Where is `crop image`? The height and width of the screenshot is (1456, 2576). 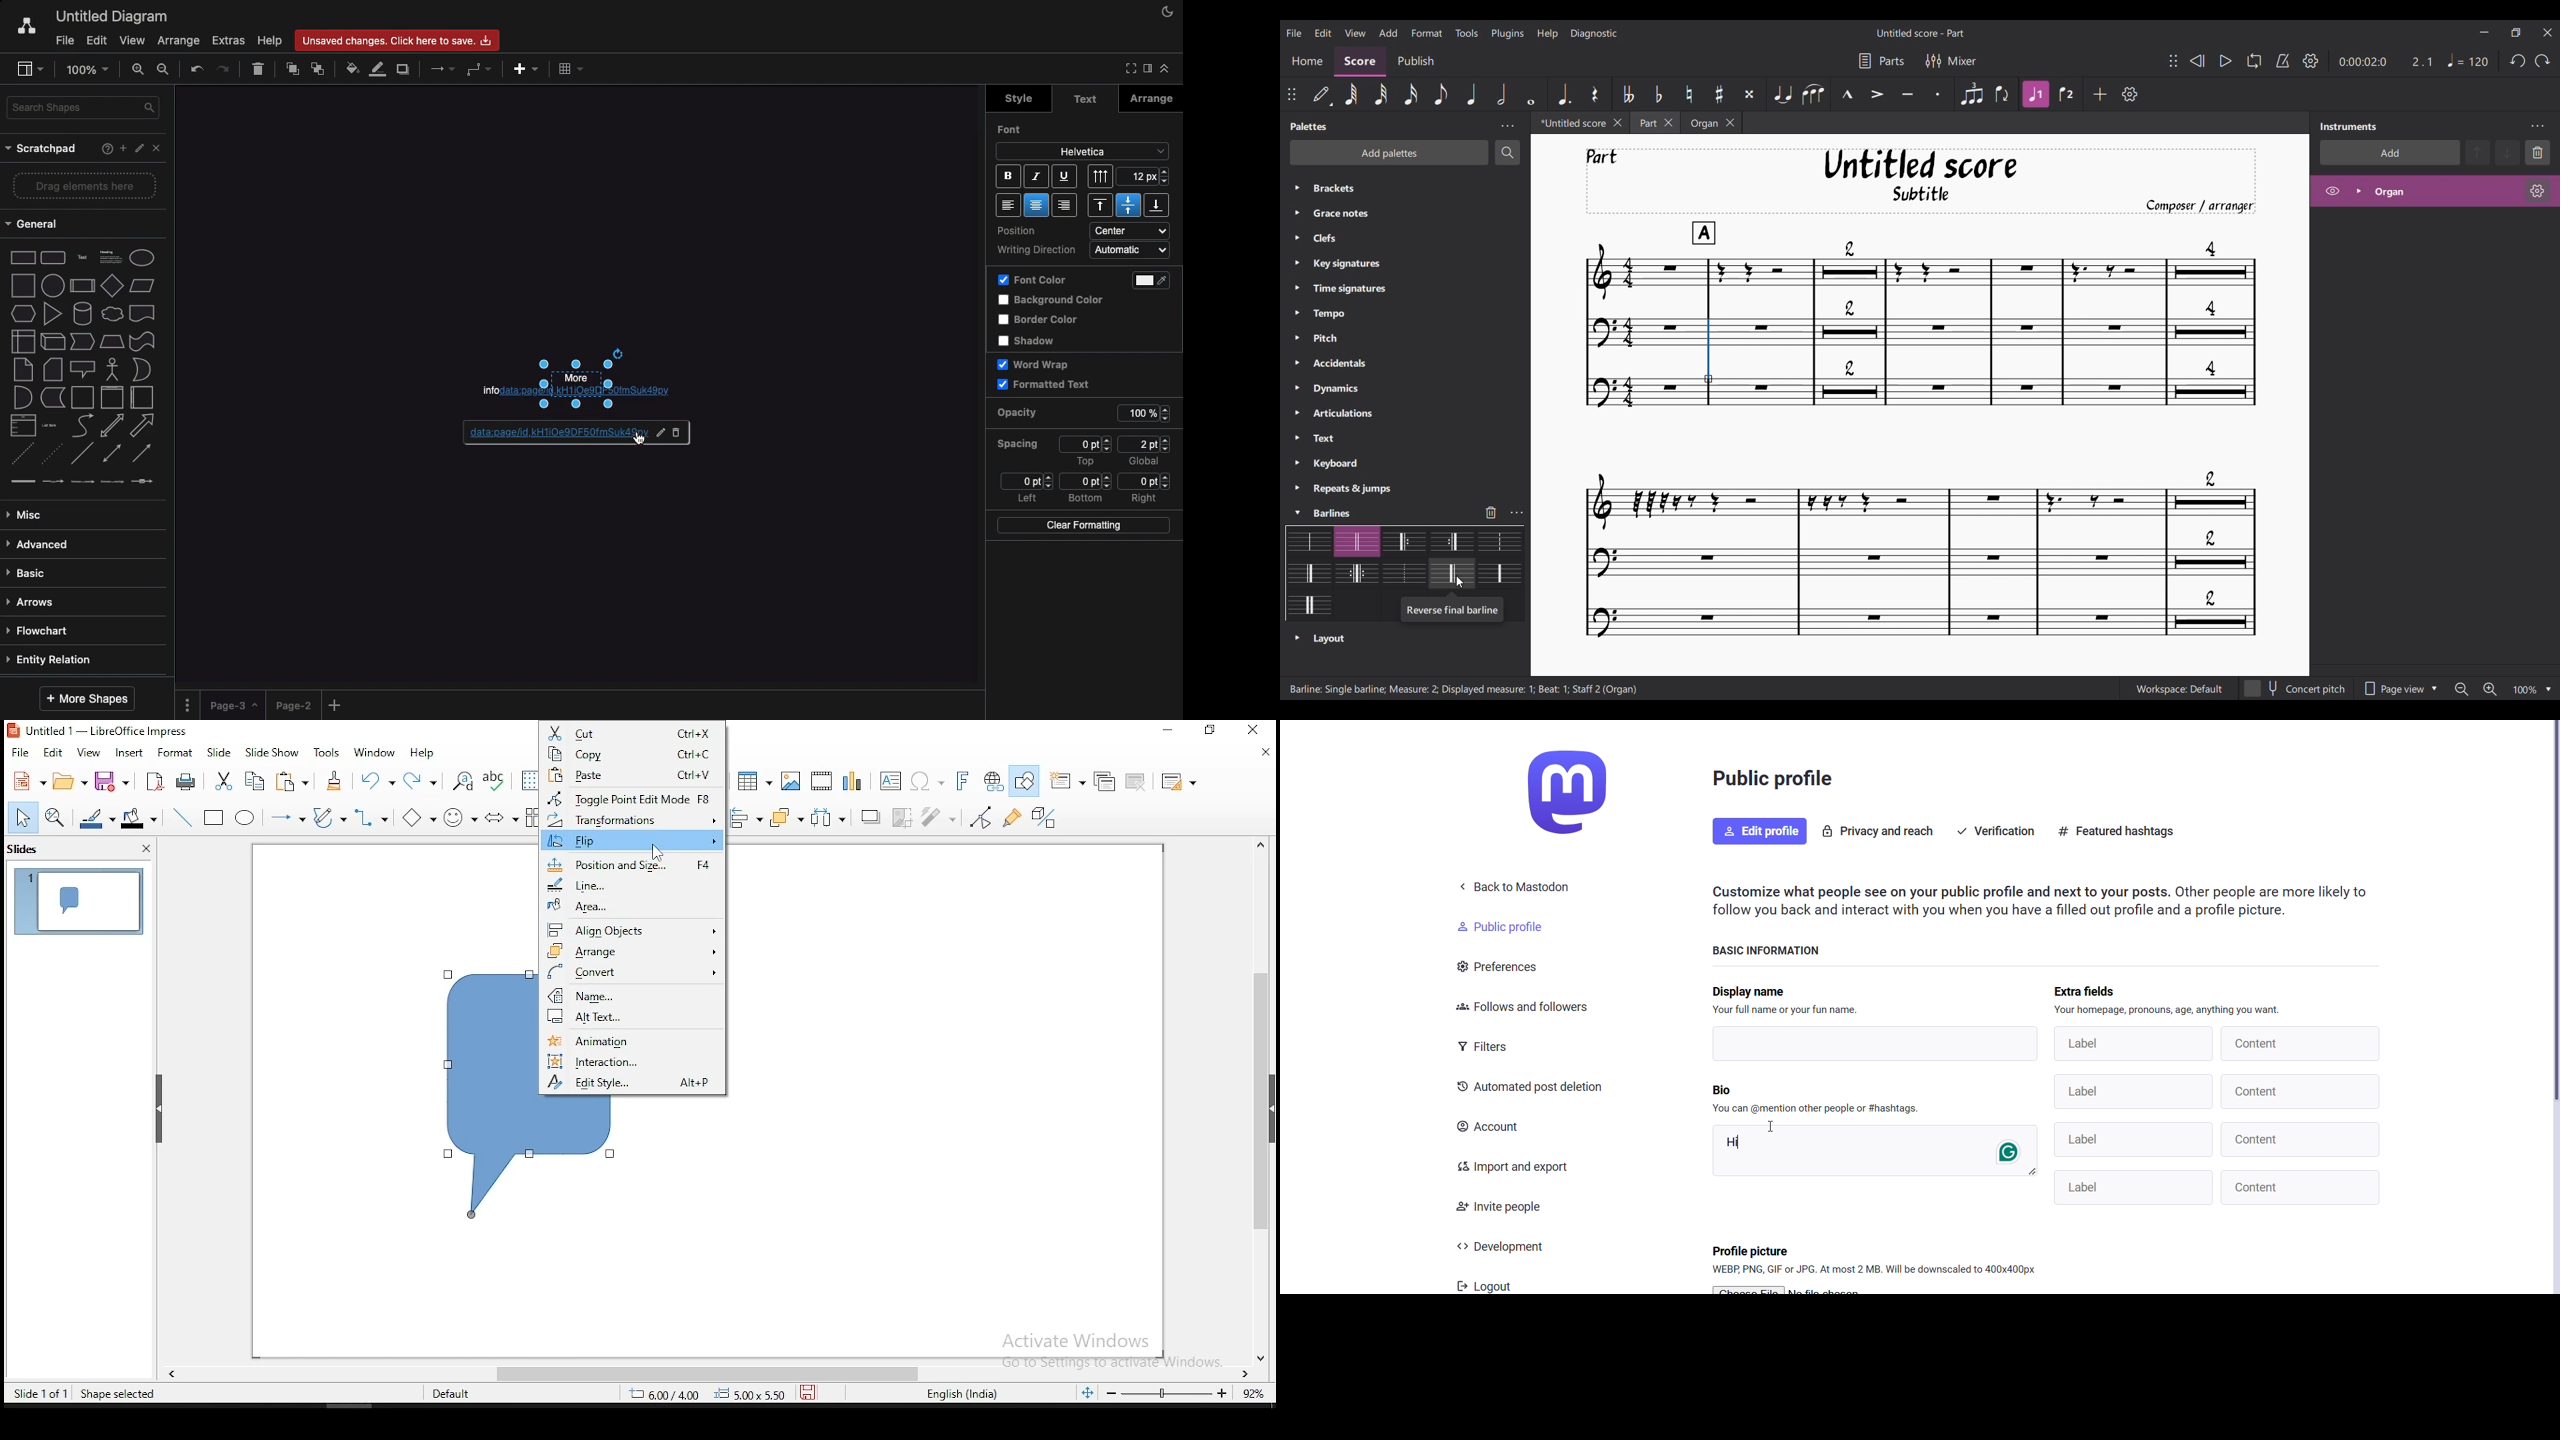 crop image is located at coordinates (902, 817).